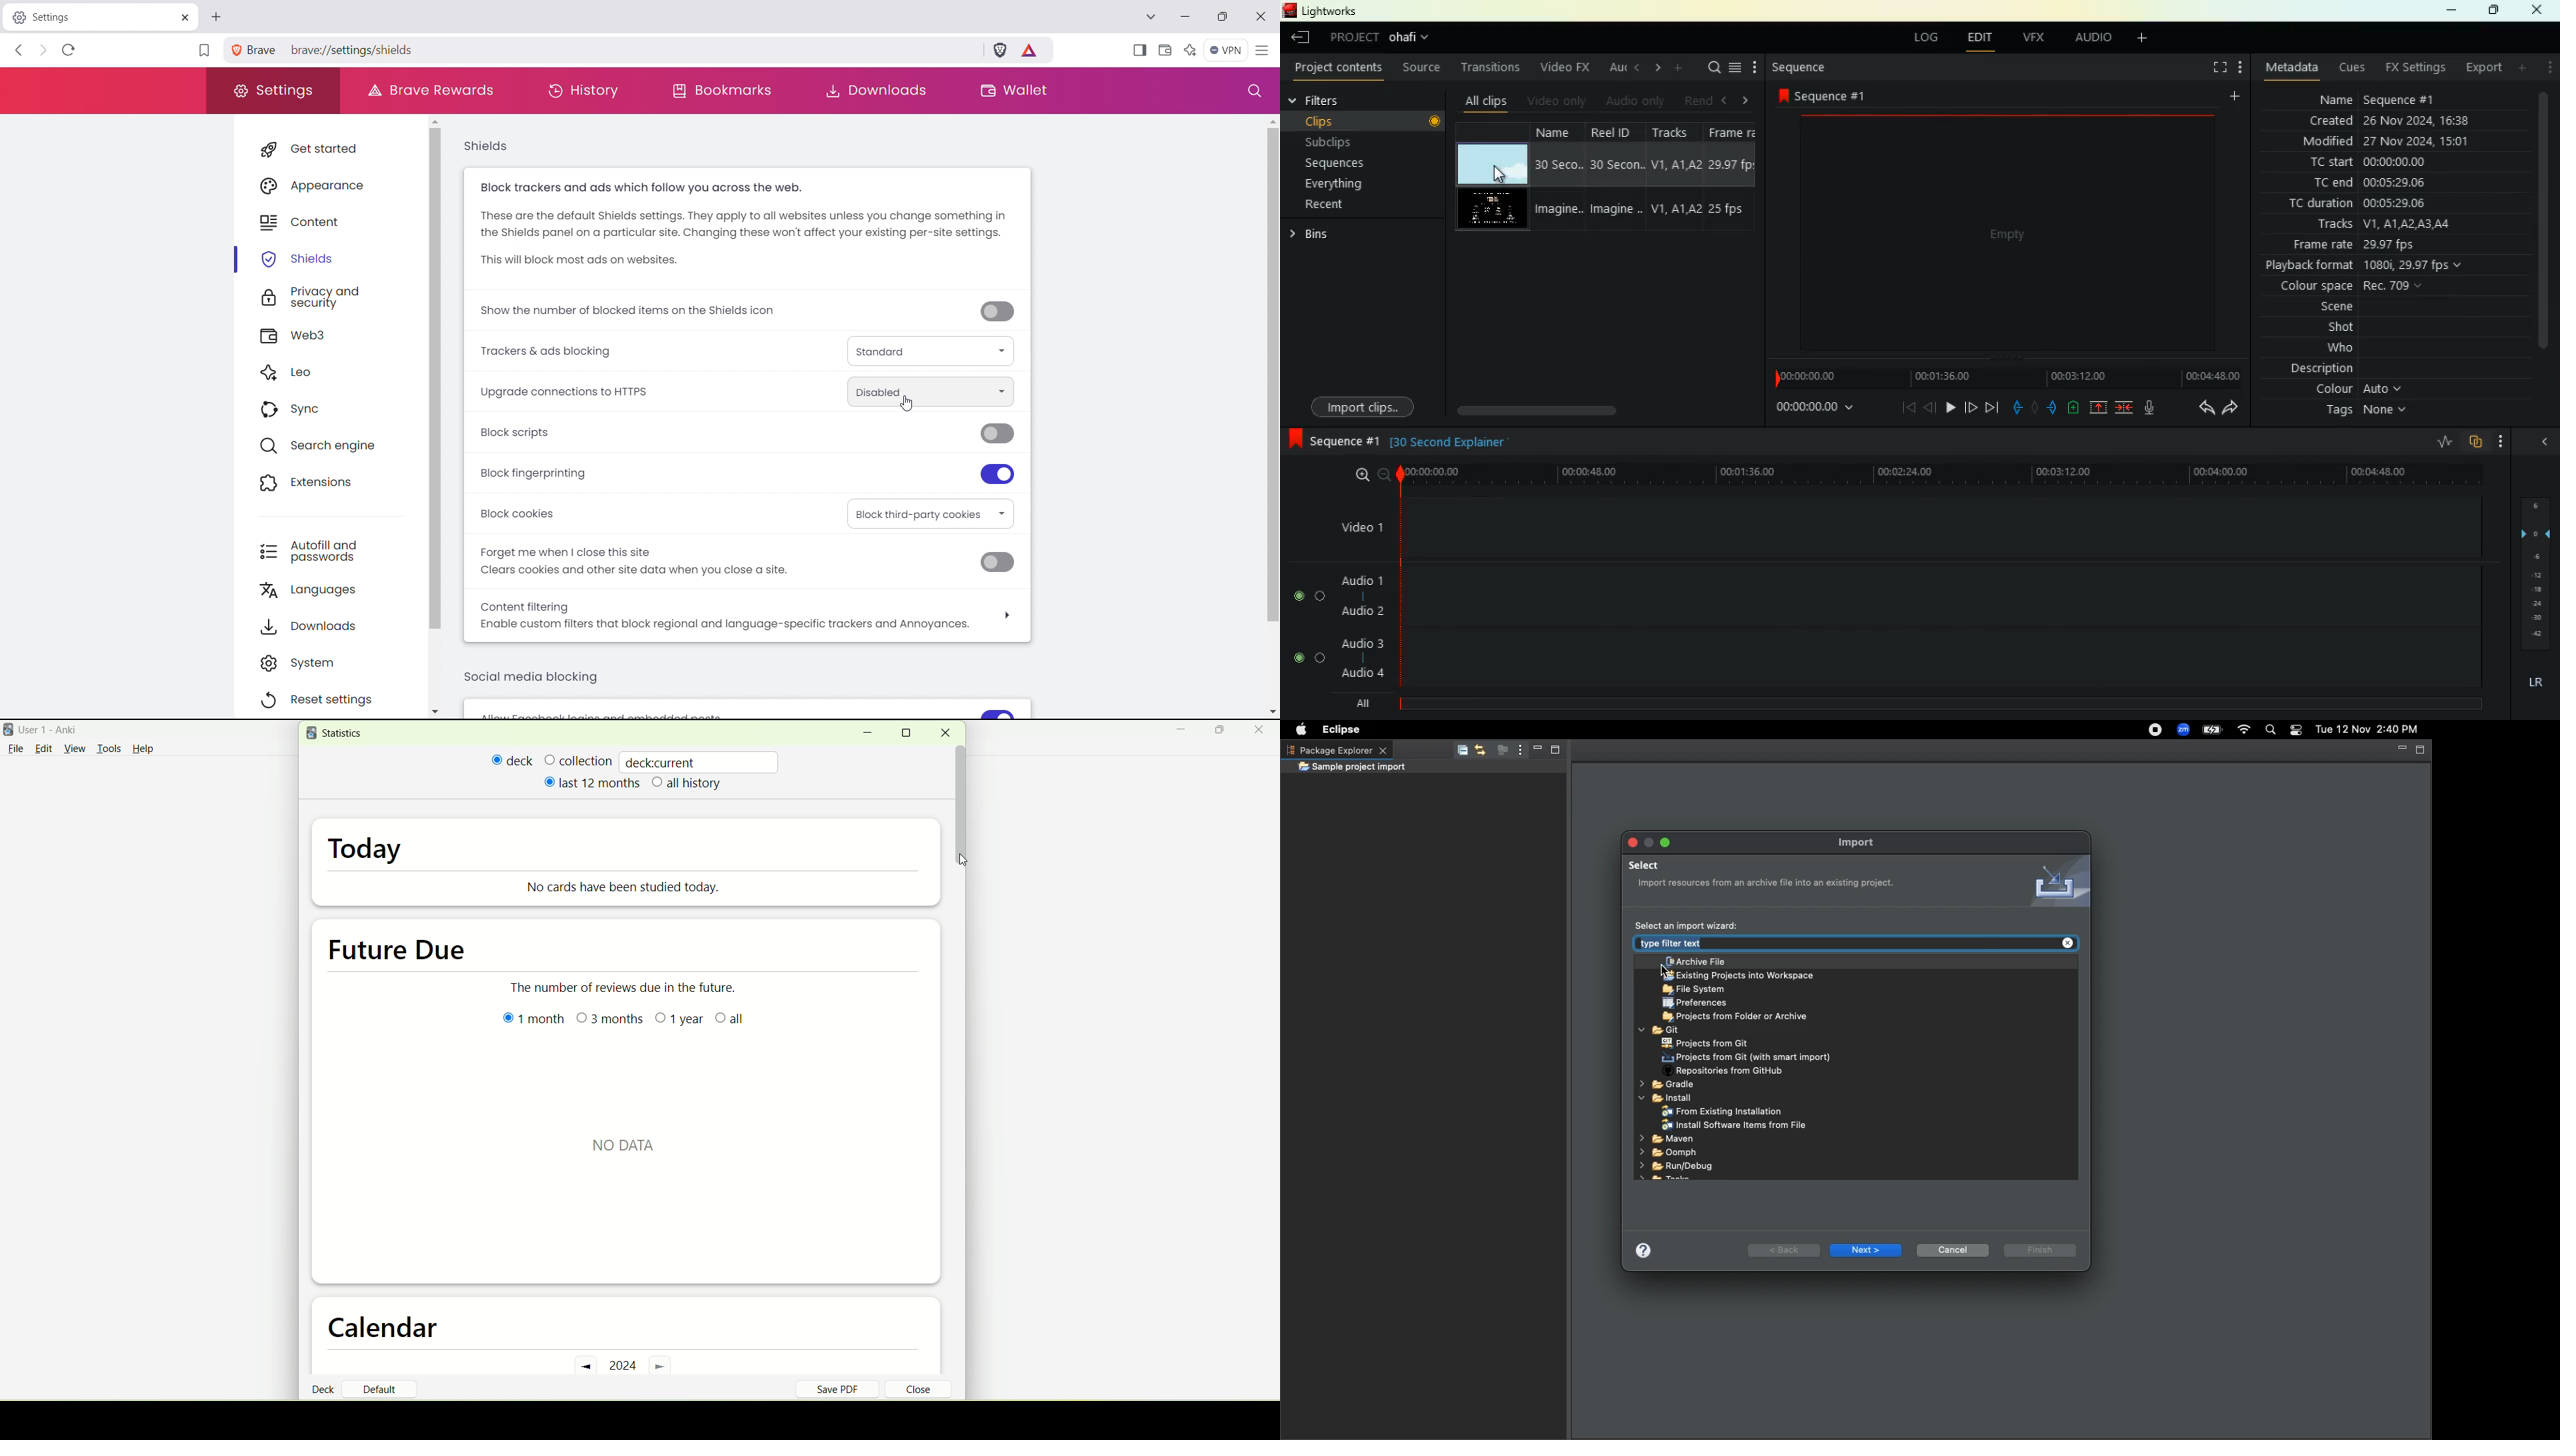 Image resolution: width=2576 pixels, height=1456 pixels. What do you see at coordinates (2442, 440) in the screenshot?
I see `rate` at bounding box center [2442, 440].